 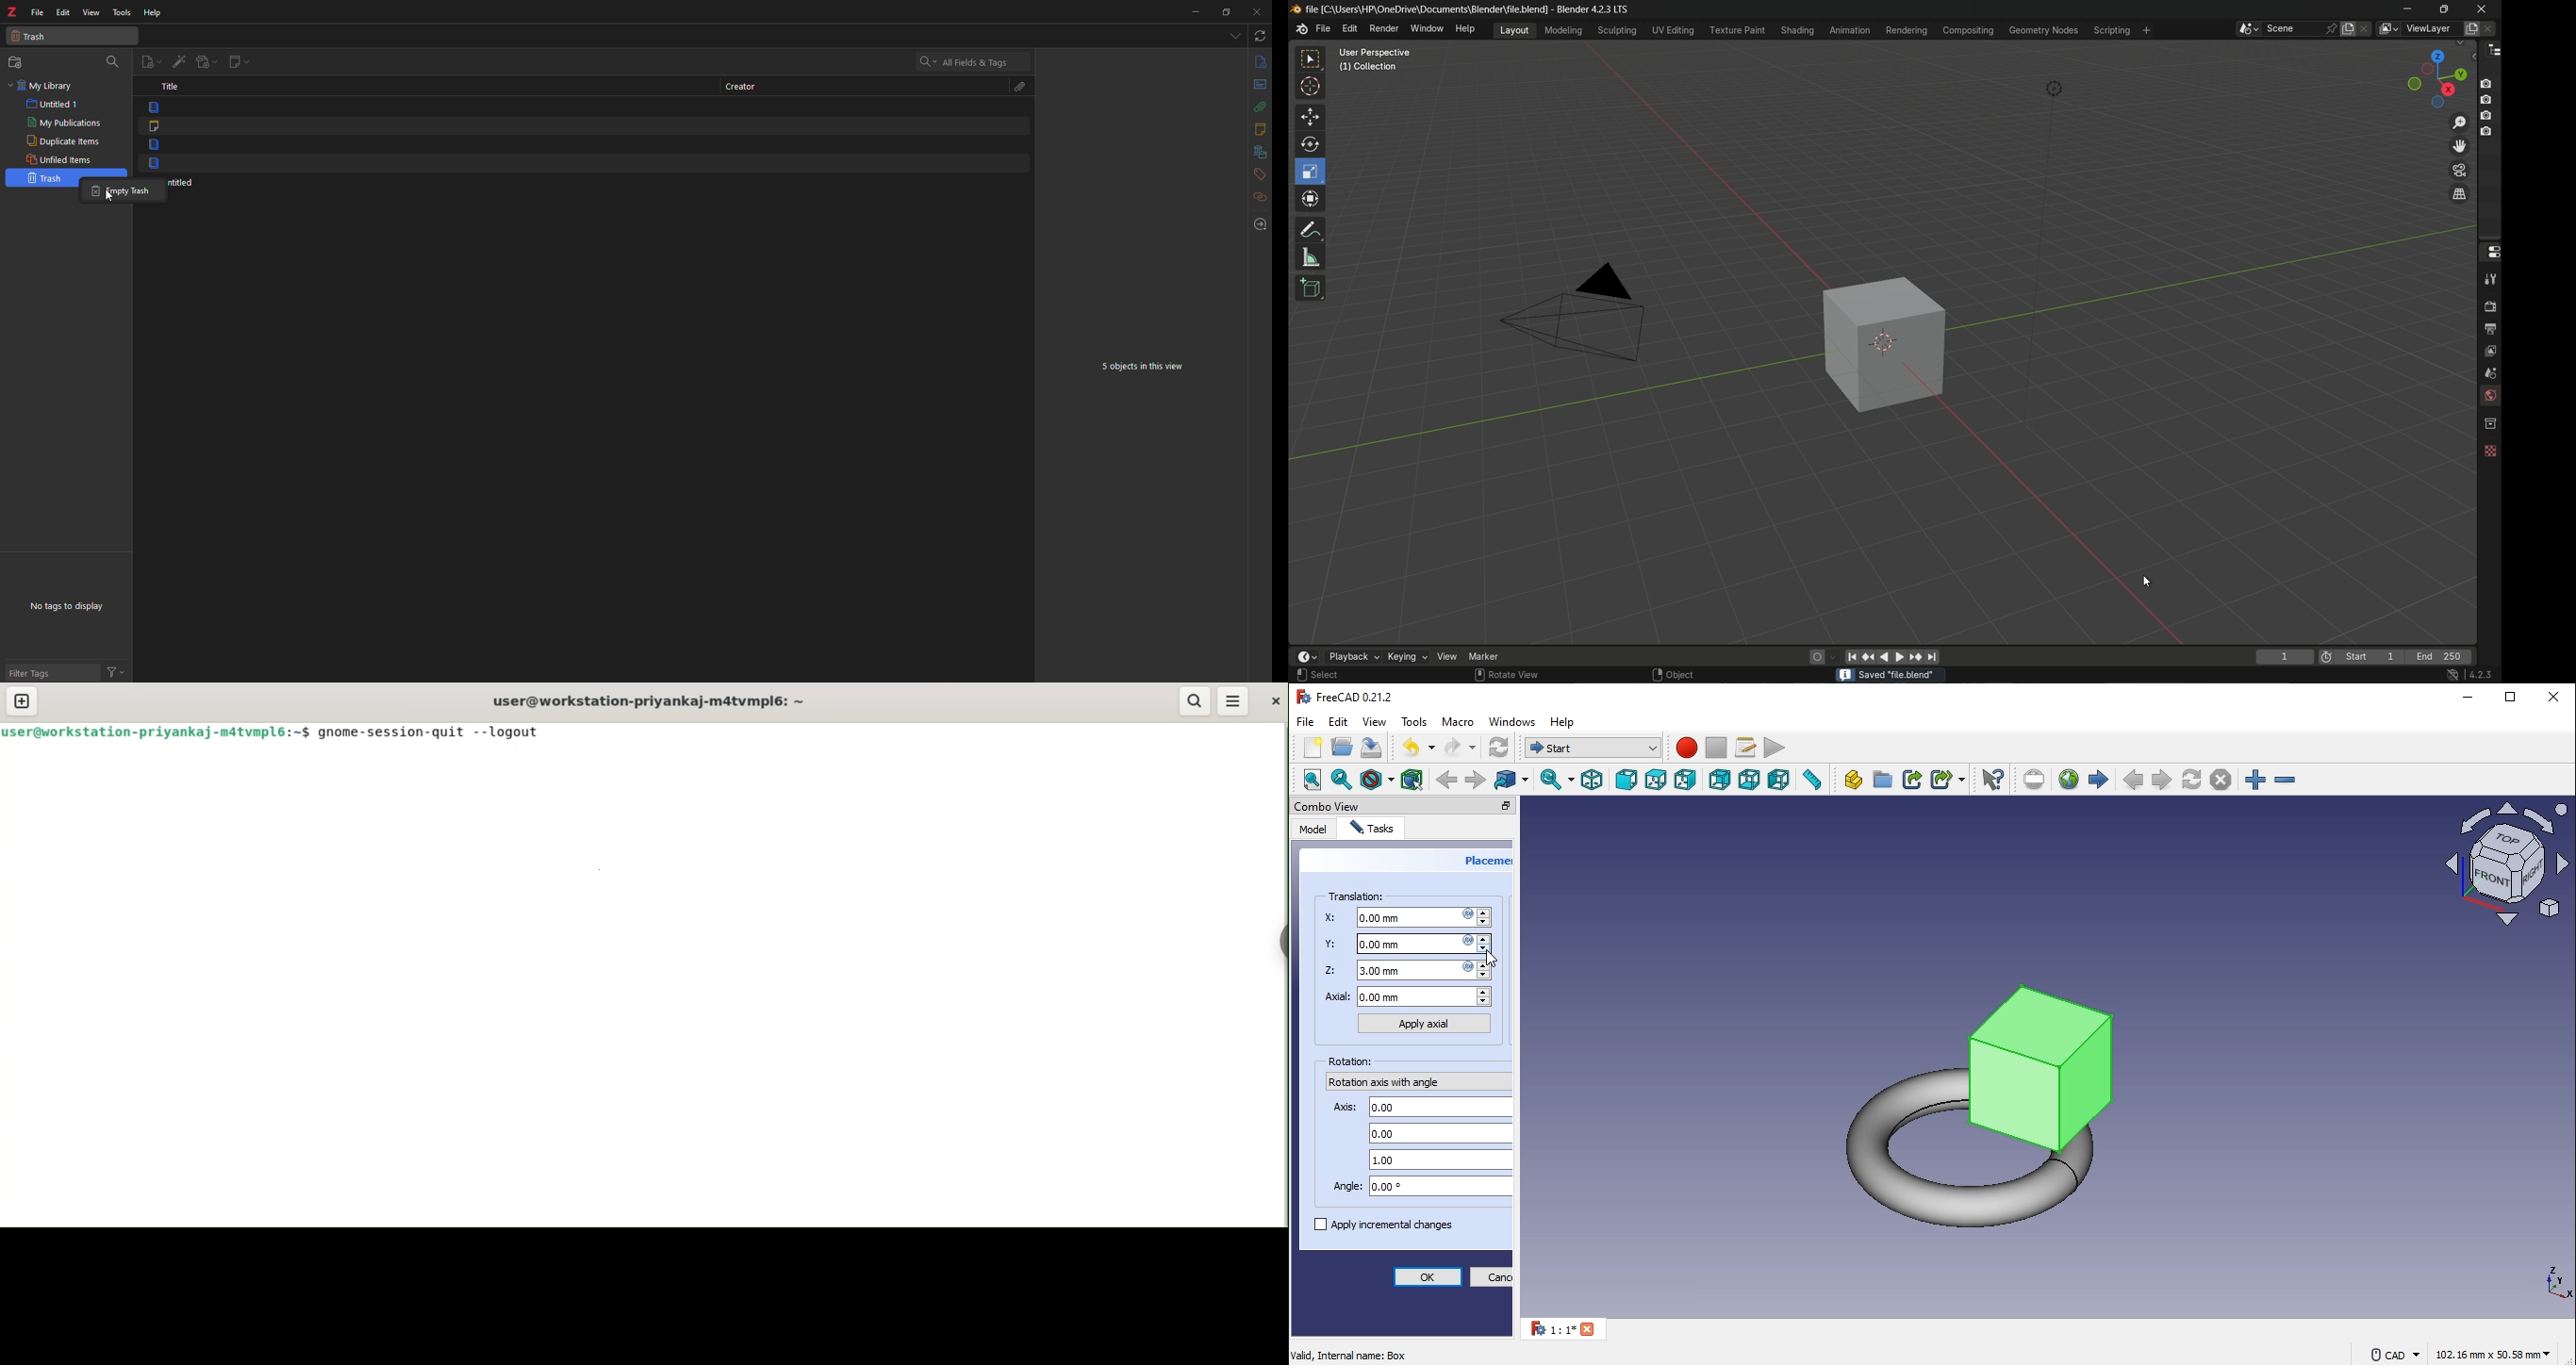 I want to click on refresh, so click(x=2193, y=779).